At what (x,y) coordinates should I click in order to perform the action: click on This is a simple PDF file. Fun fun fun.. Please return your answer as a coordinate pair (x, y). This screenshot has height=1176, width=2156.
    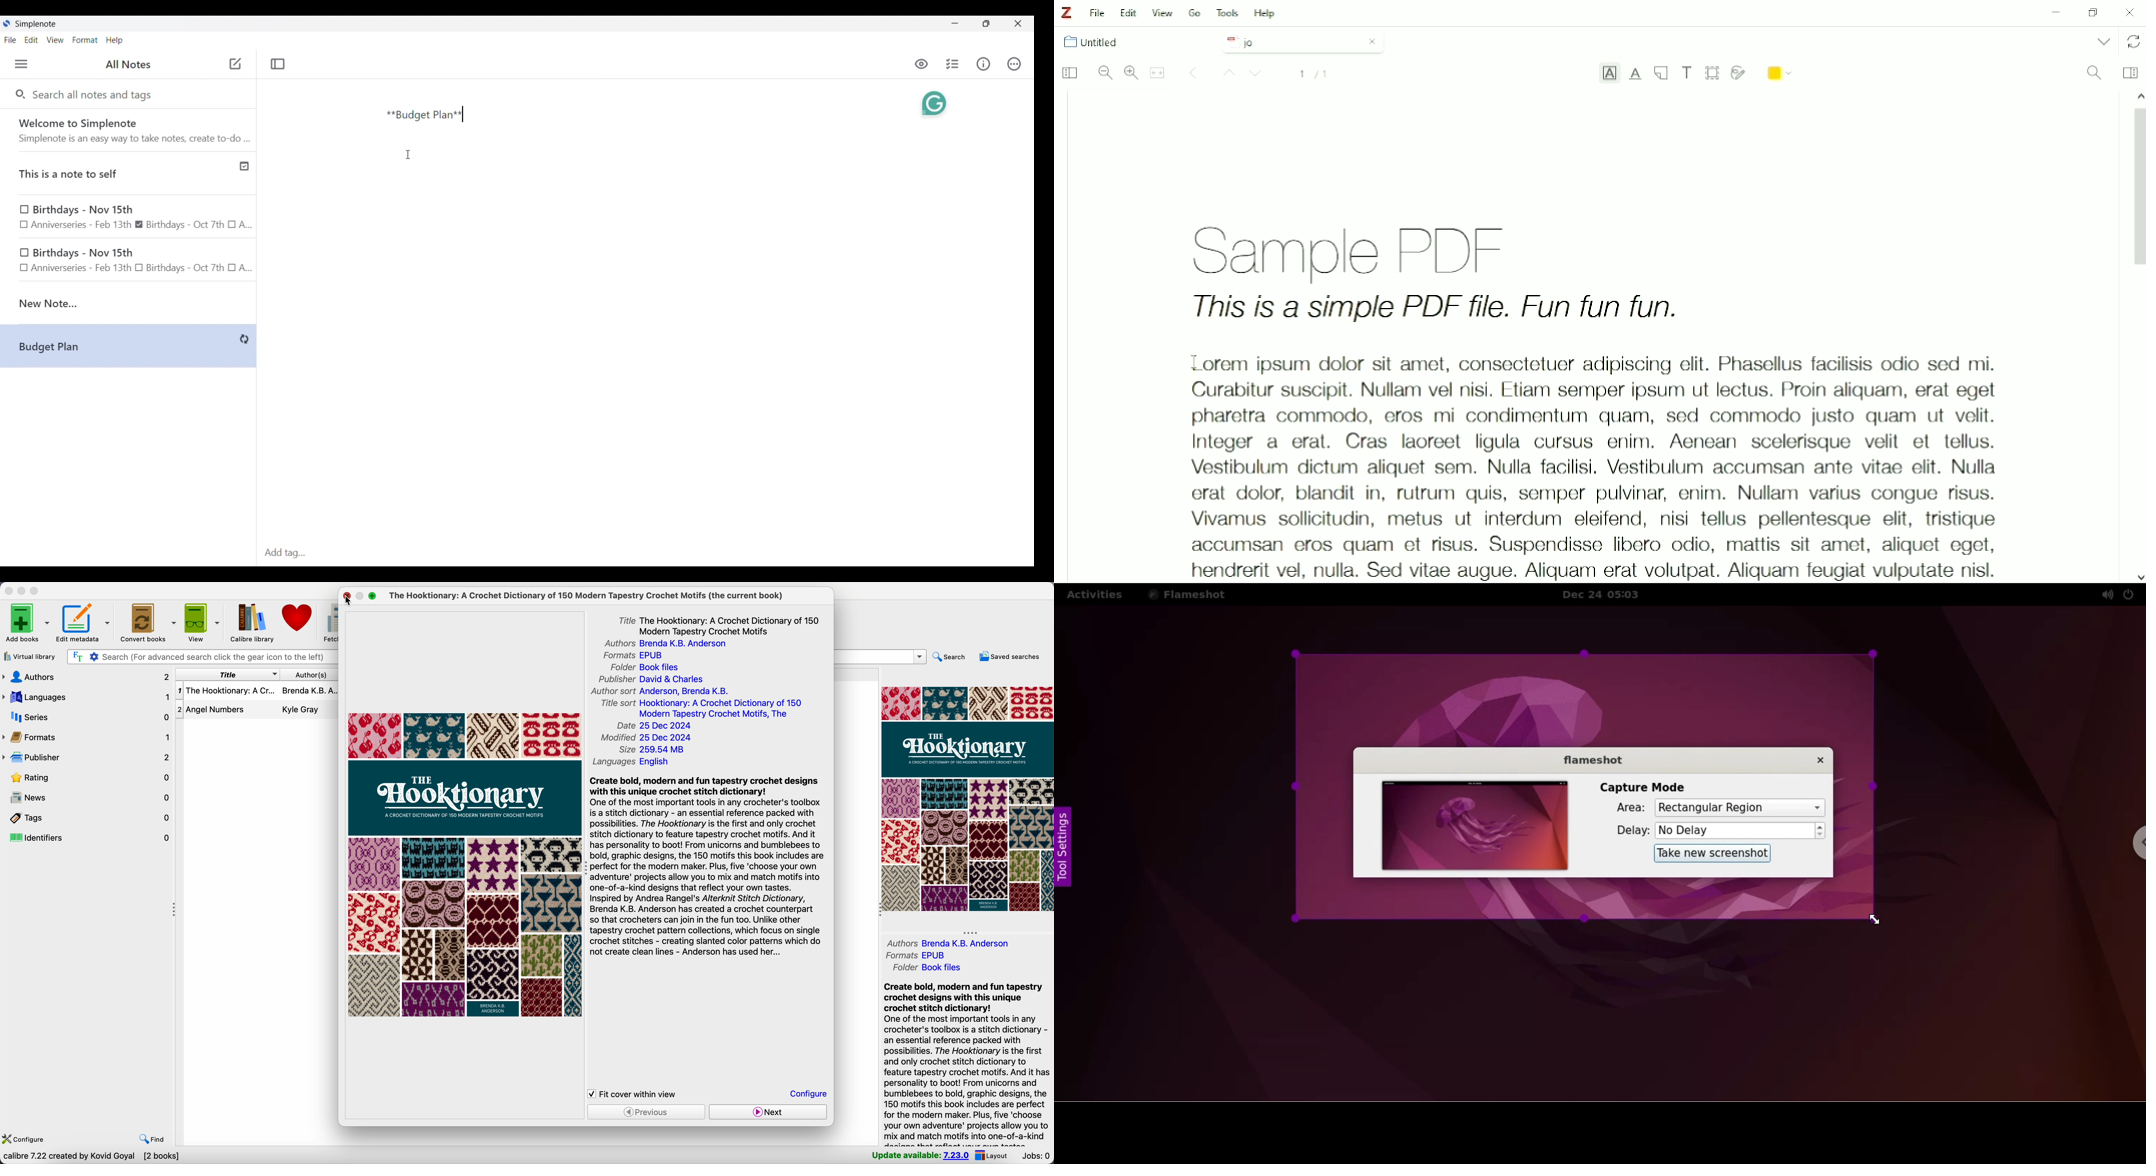
    Looking at the image, I should click on (1436, 310).